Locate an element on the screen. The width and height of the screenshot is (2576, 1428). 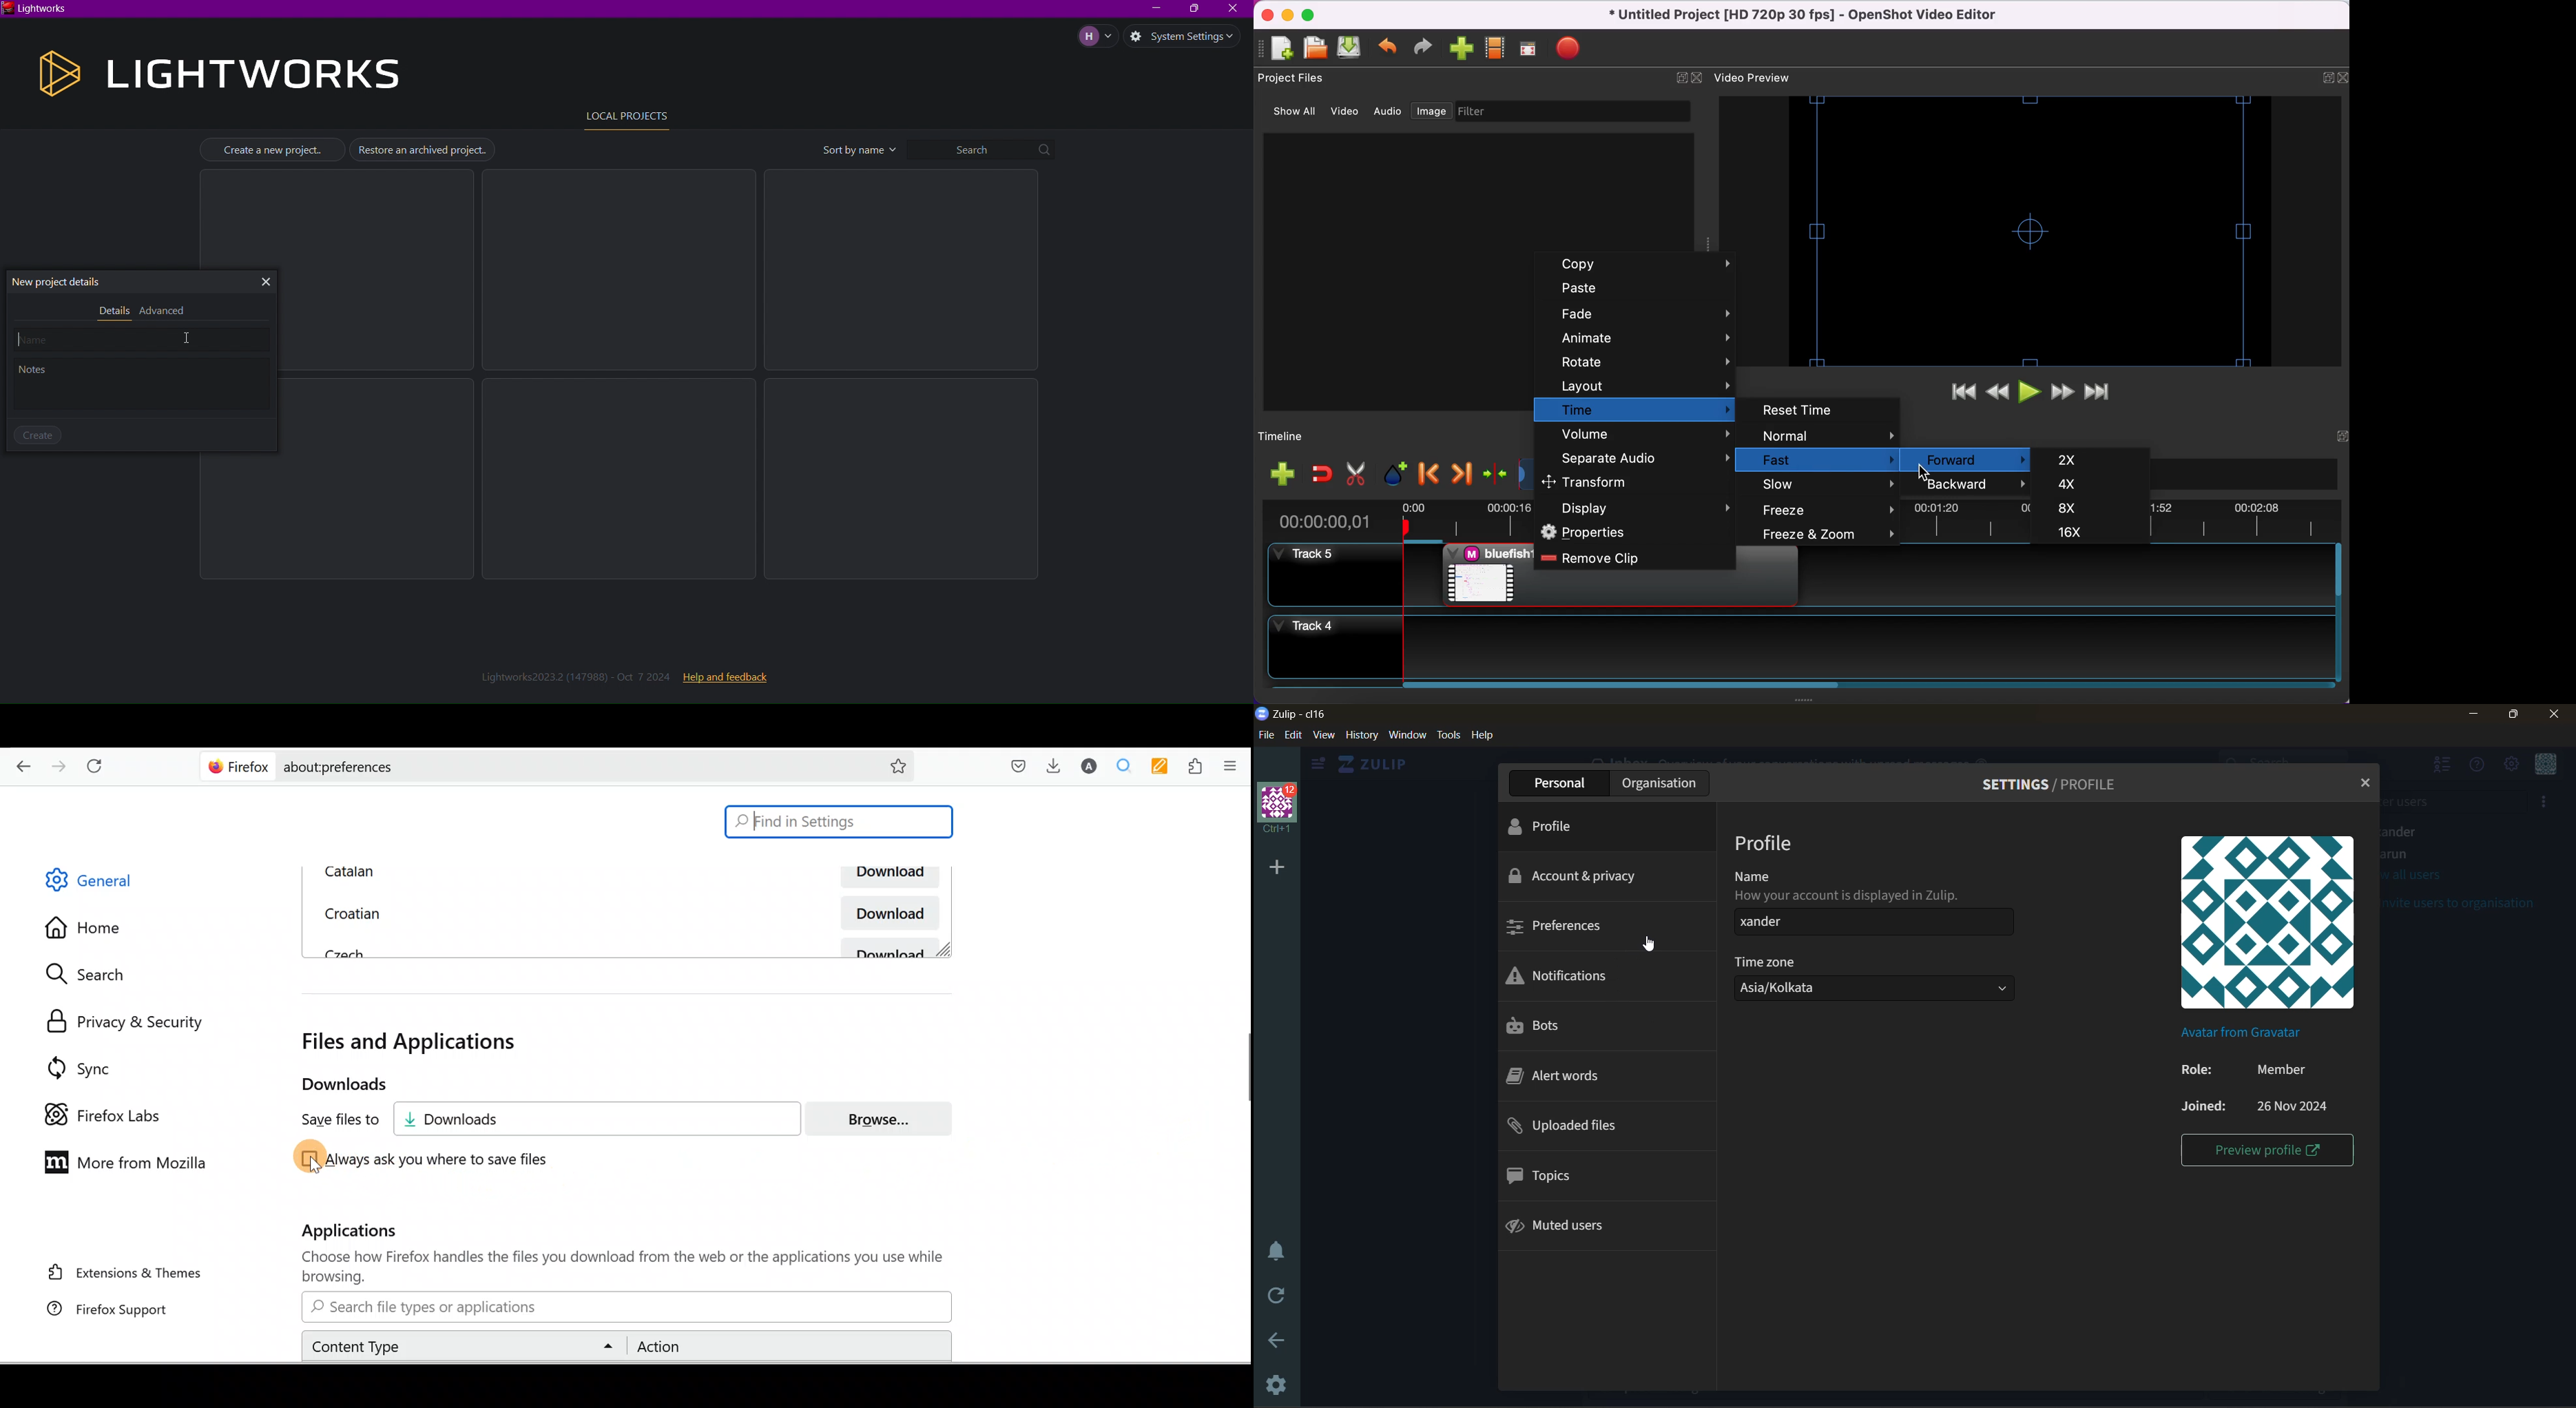
track 5 is located at coordinates (1336, 574).